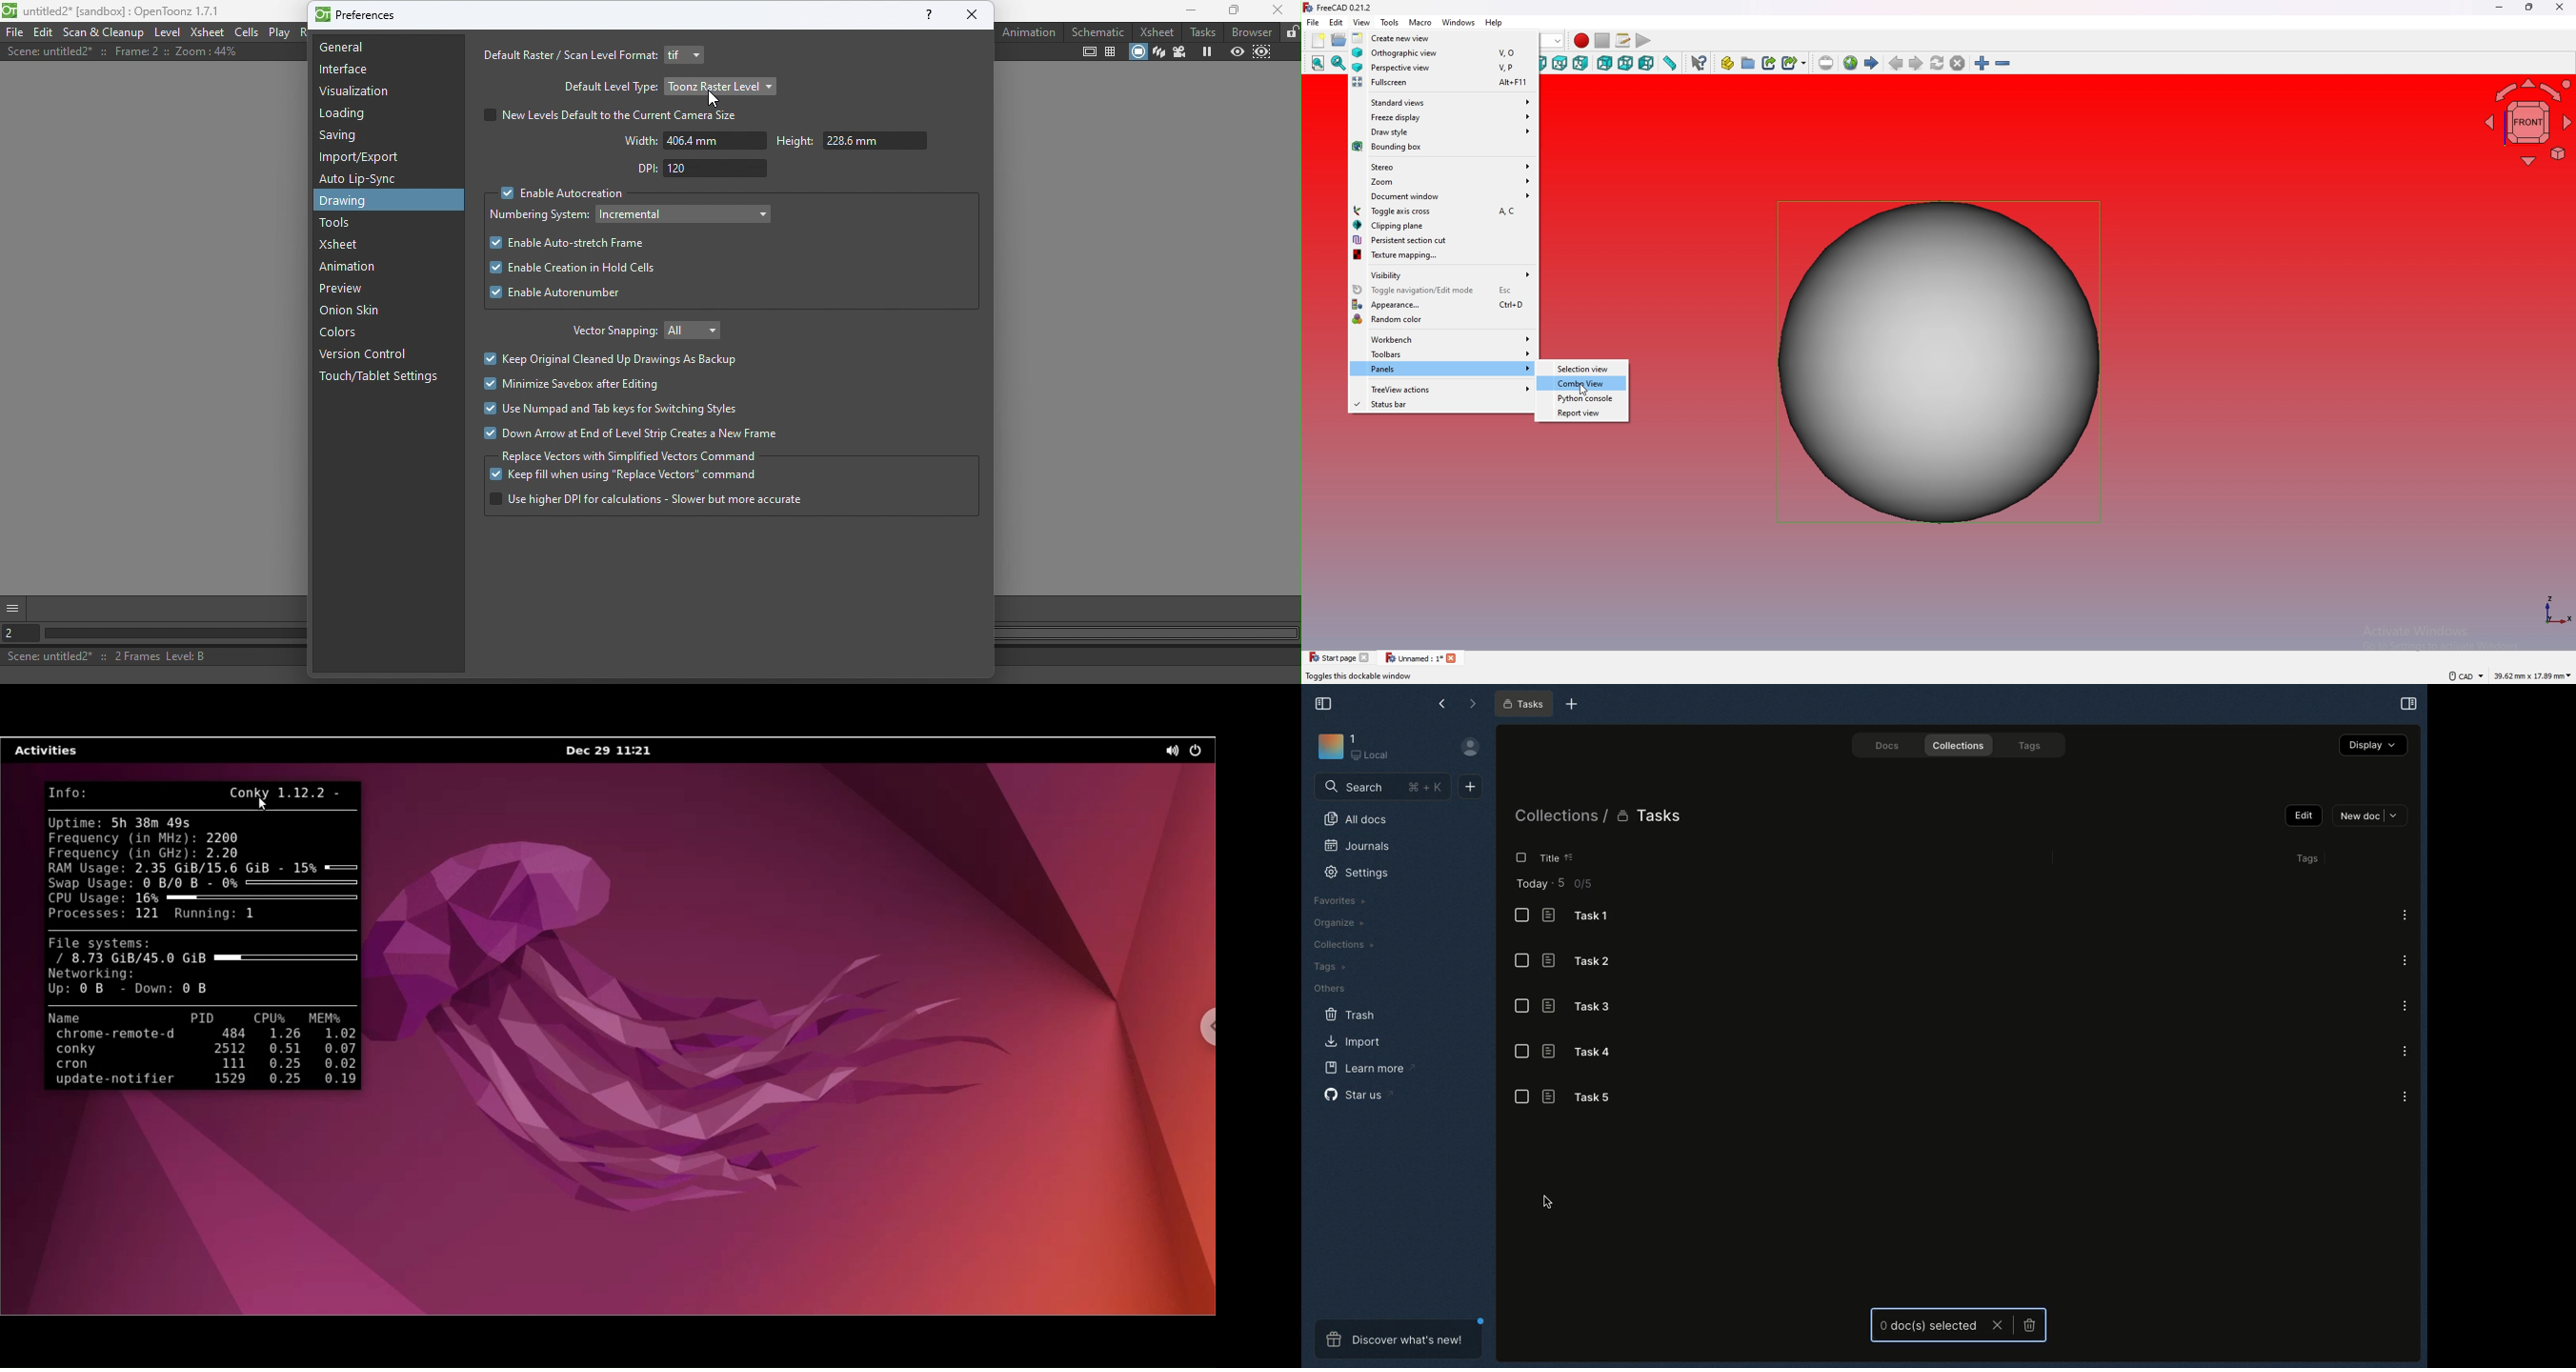  Describe the element at coordinates (1580, 62) in the screenshot. I see `right` at that location.